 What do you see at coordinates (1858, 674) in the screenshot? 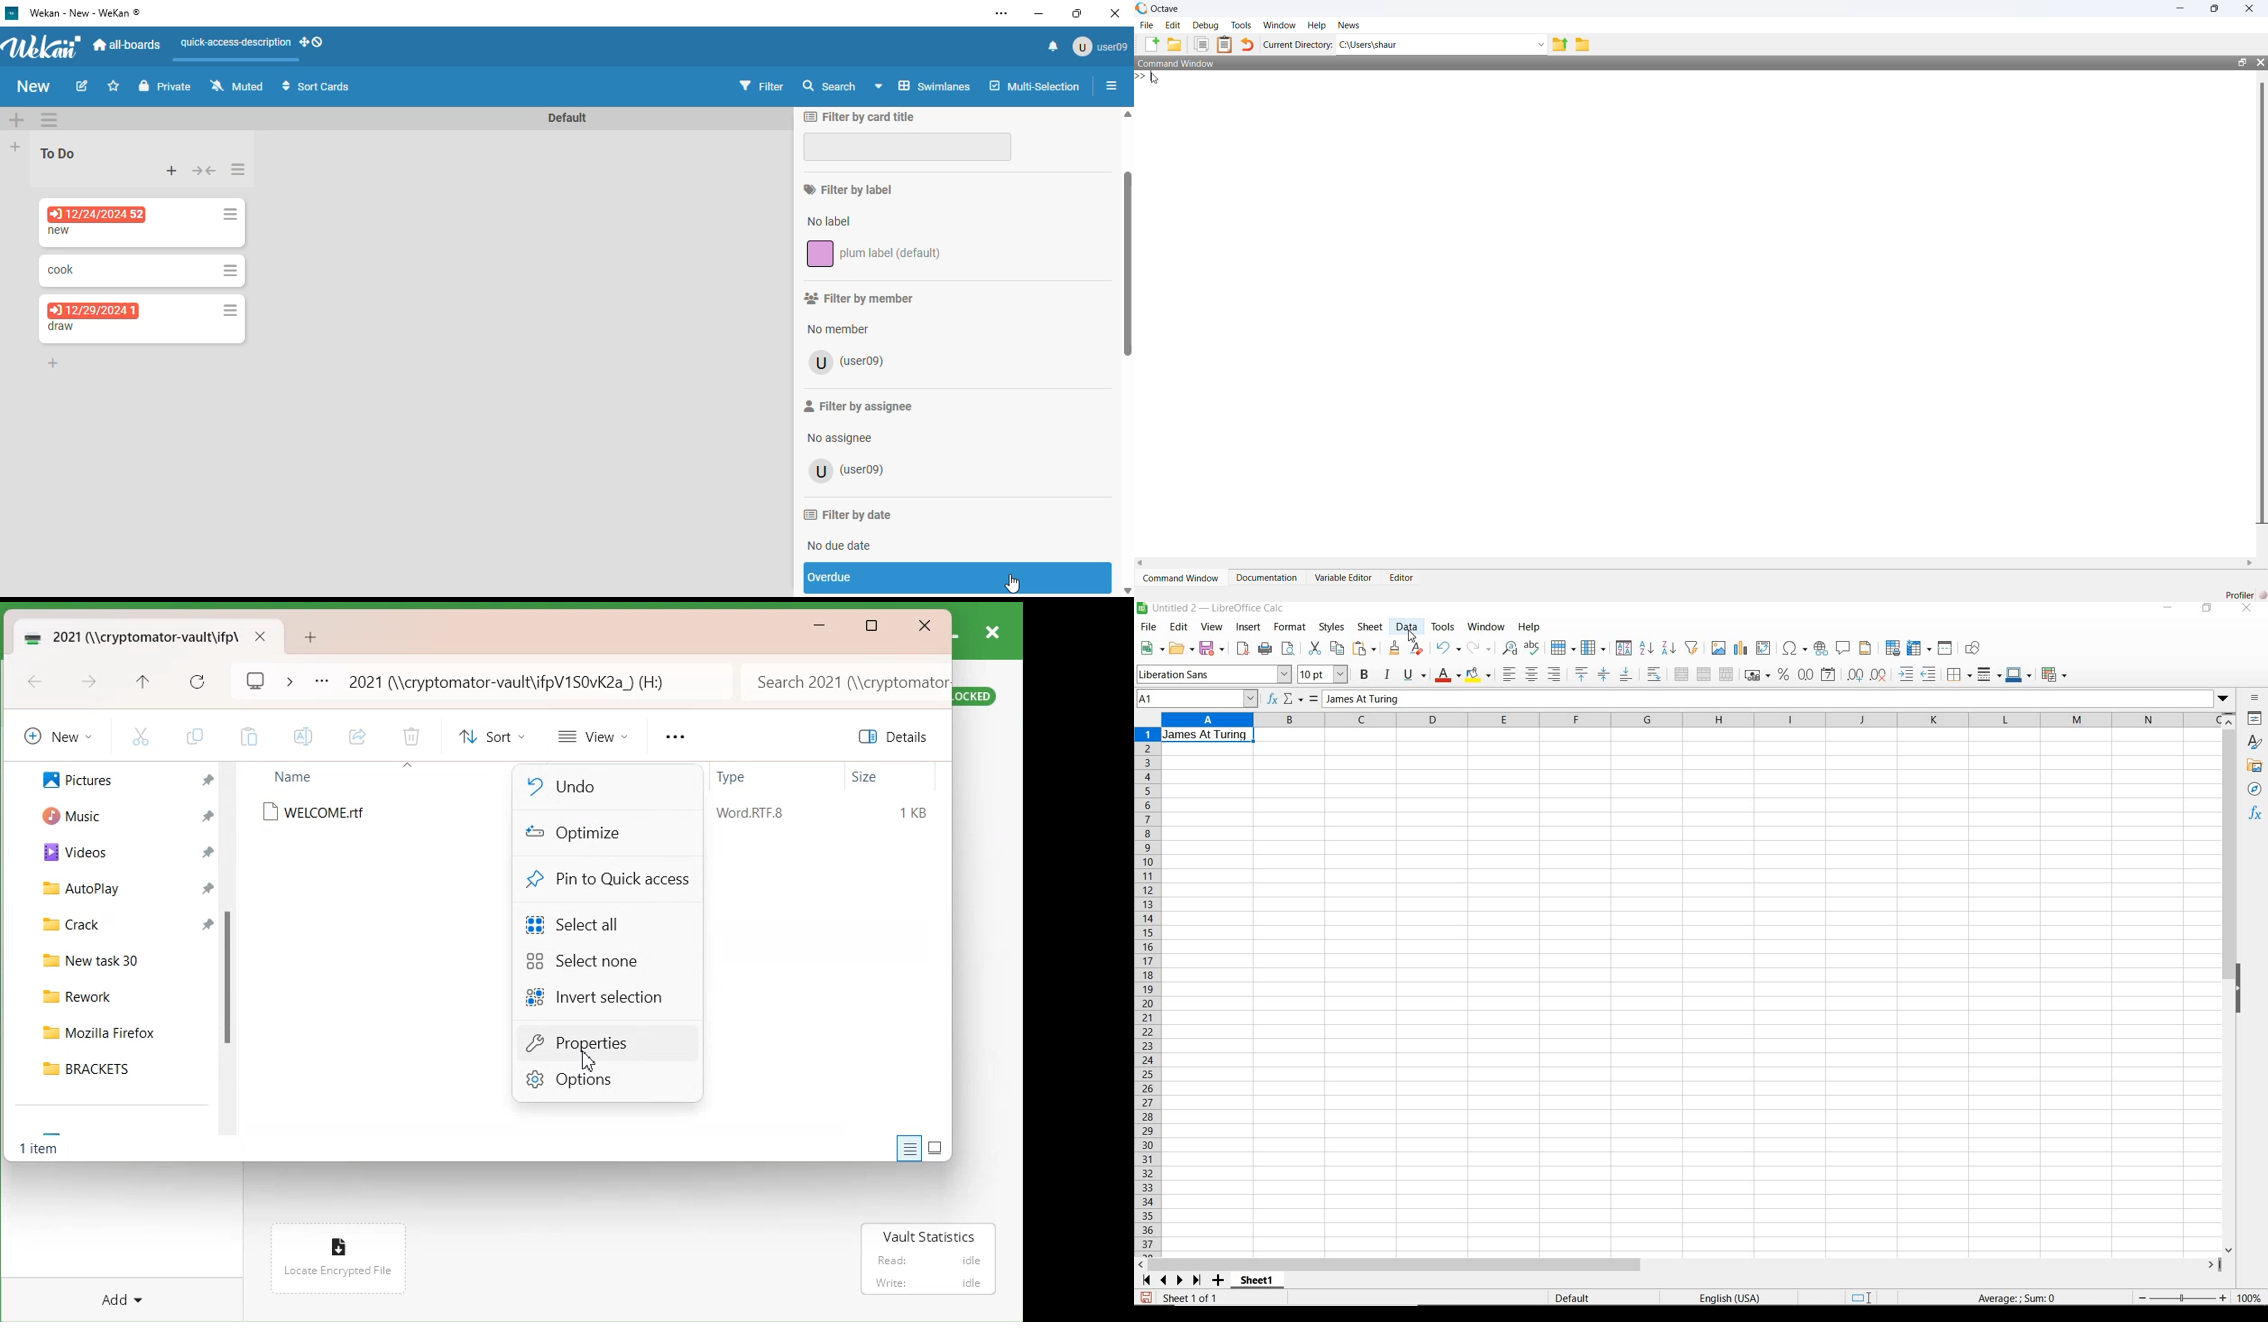
I see `add decimal place` at bounding box center [1858, 674].